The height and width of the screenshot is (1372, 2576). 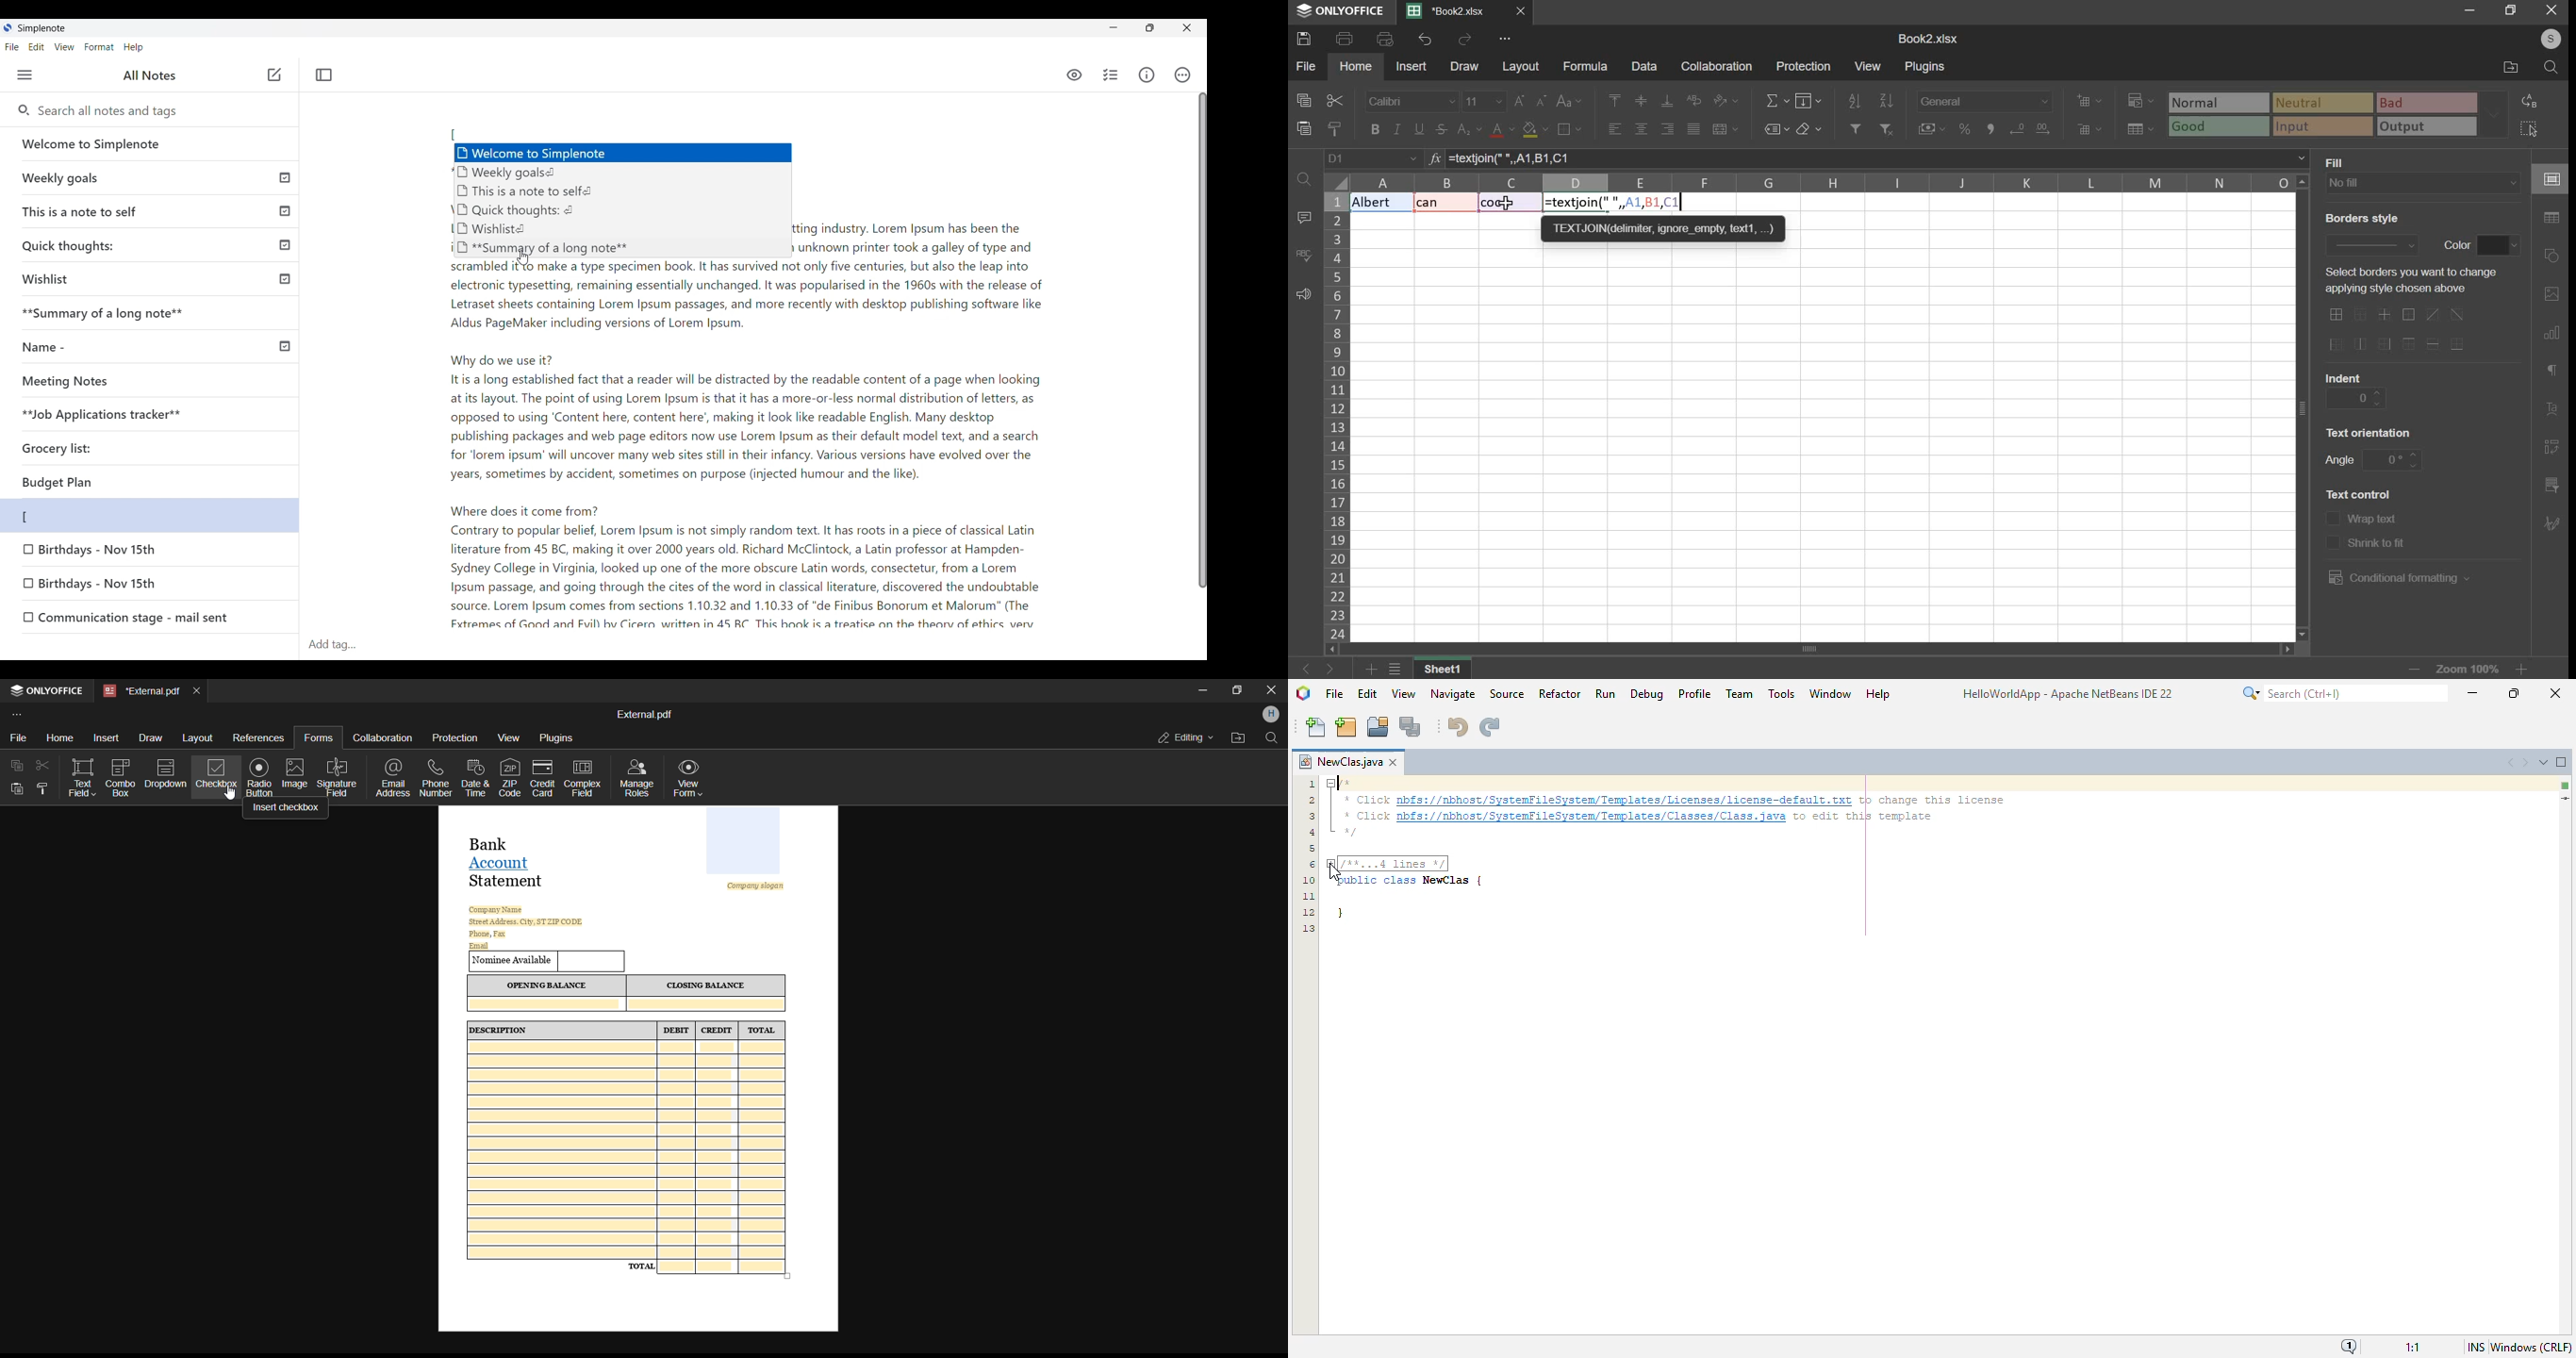 What do you see at coordinates (1114, 27) in the screenshot?
I see `Minimize` at bounding box center [1114, 27].